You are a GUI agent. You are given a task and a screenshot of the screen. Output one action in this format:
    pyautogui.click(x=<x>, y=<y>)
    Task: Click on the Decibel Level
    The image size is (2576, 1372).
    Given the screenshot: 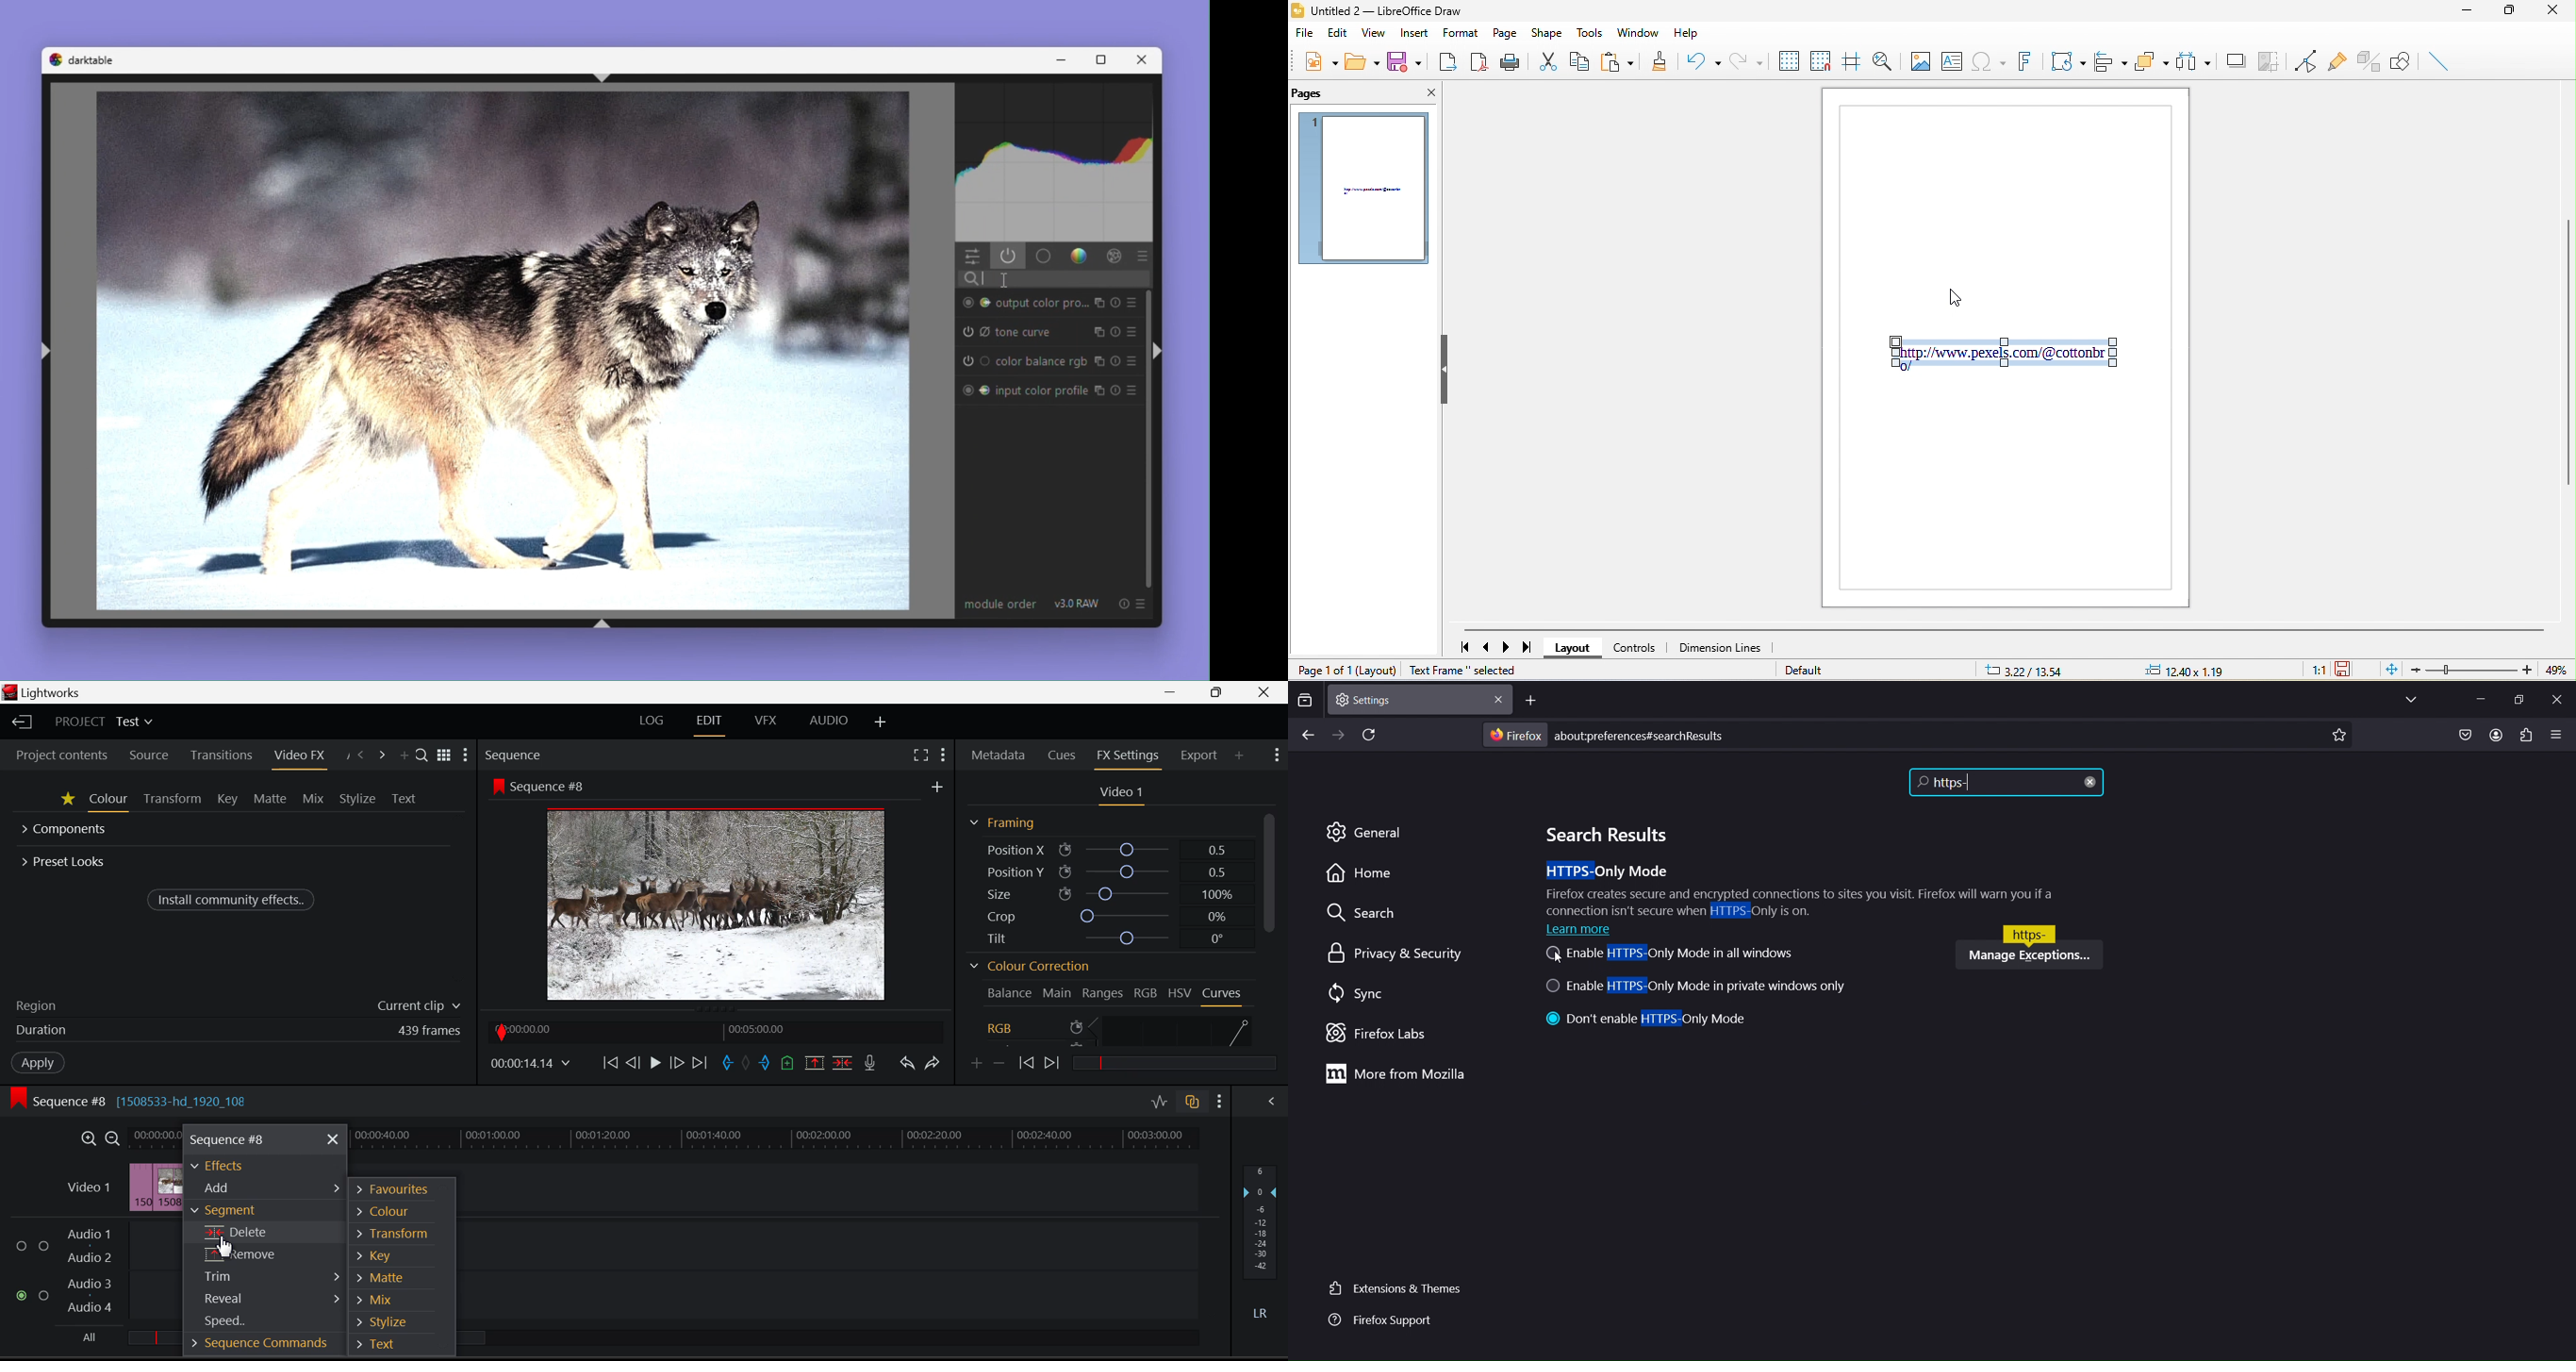 What is the action you would take?
    pyautogui.click(x=1259, y=1240)
    